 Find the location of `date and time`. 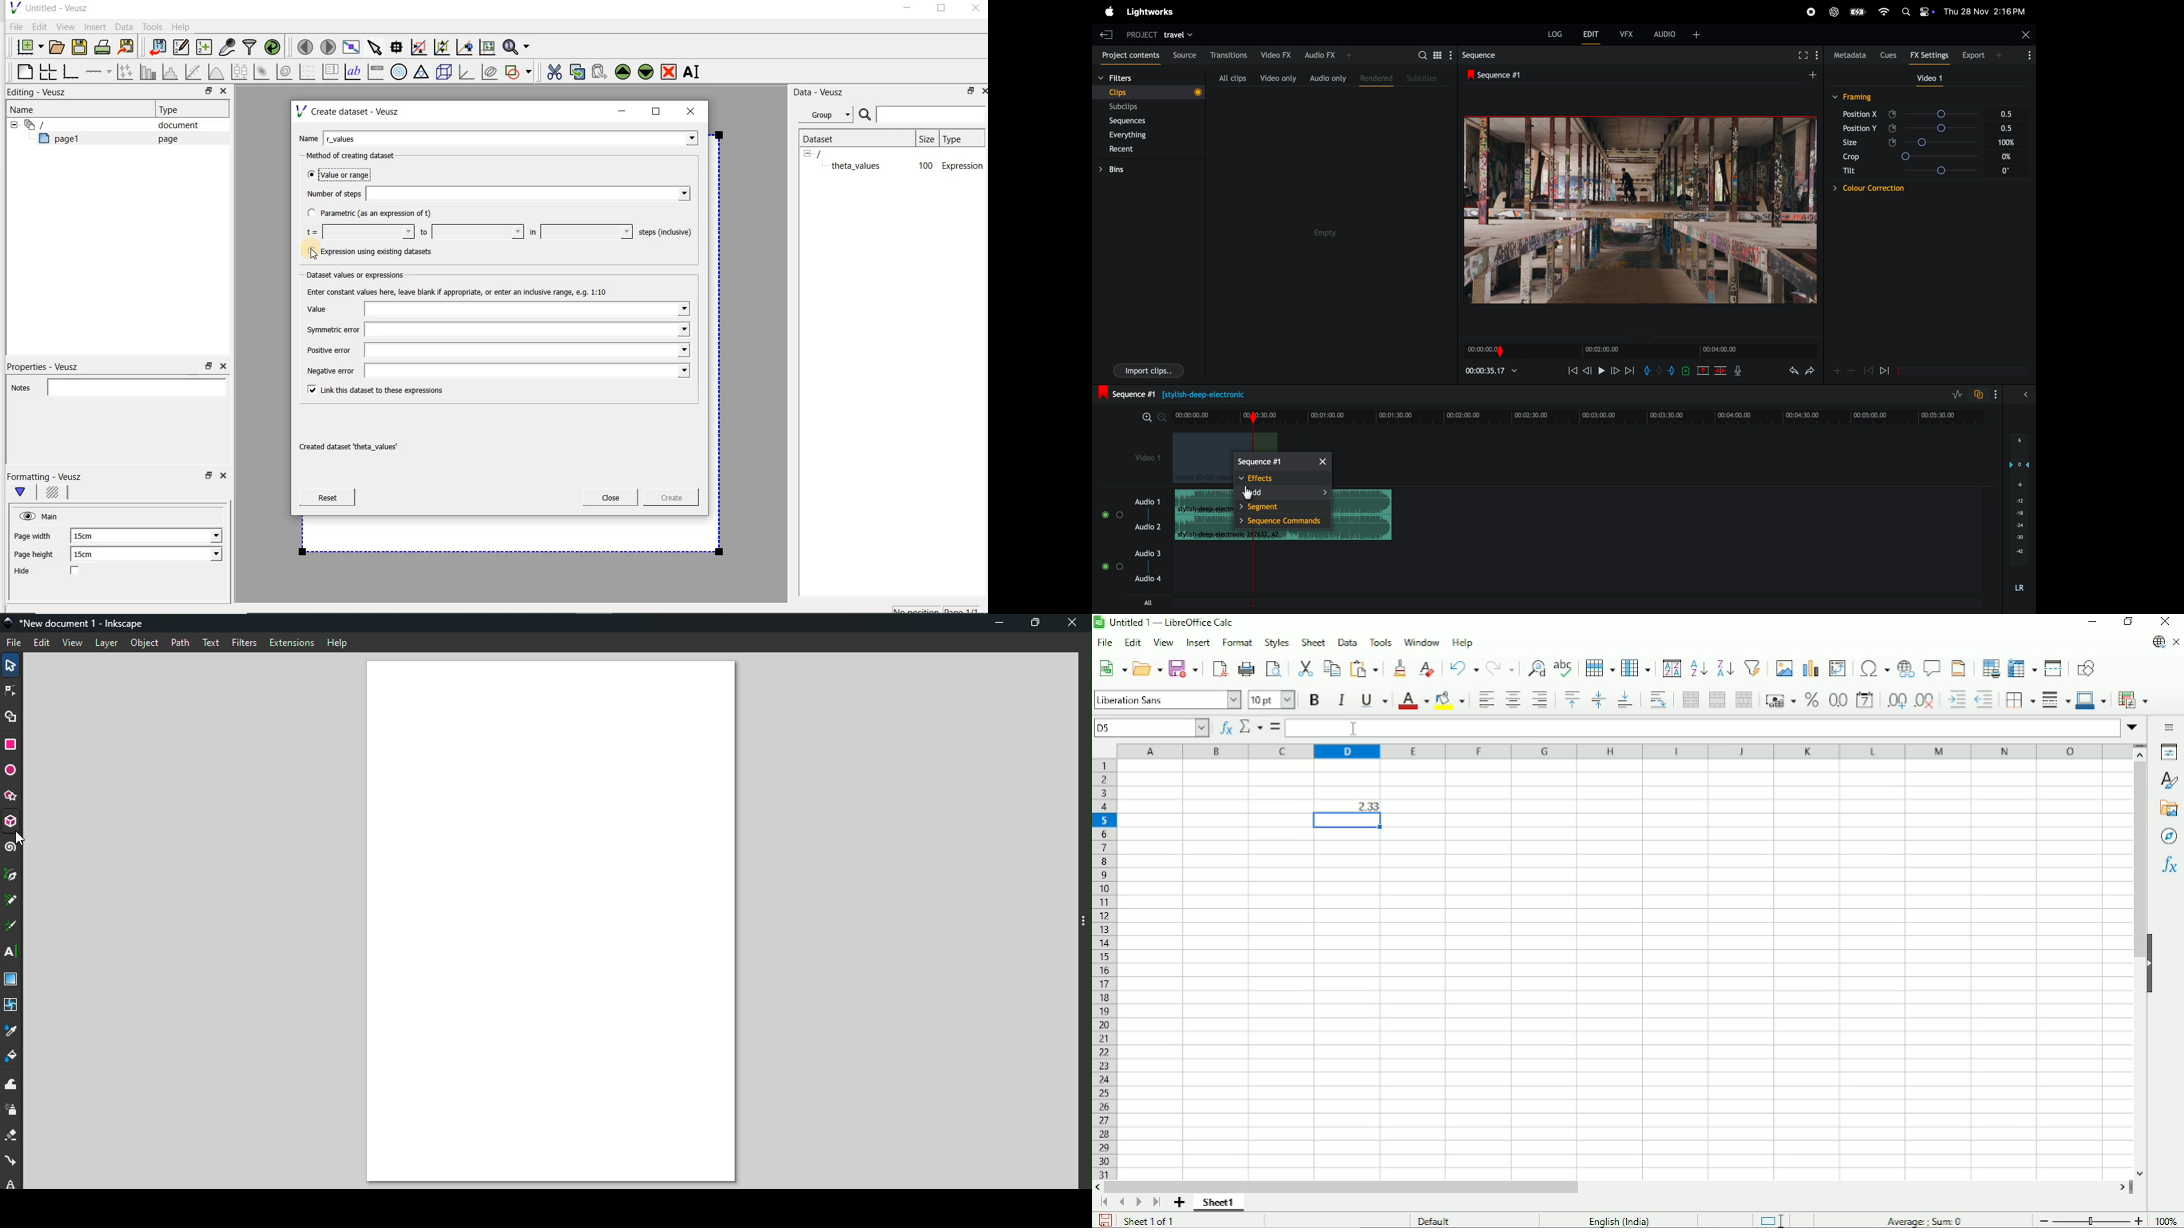

date and time is located at coordinates (1988, 11).